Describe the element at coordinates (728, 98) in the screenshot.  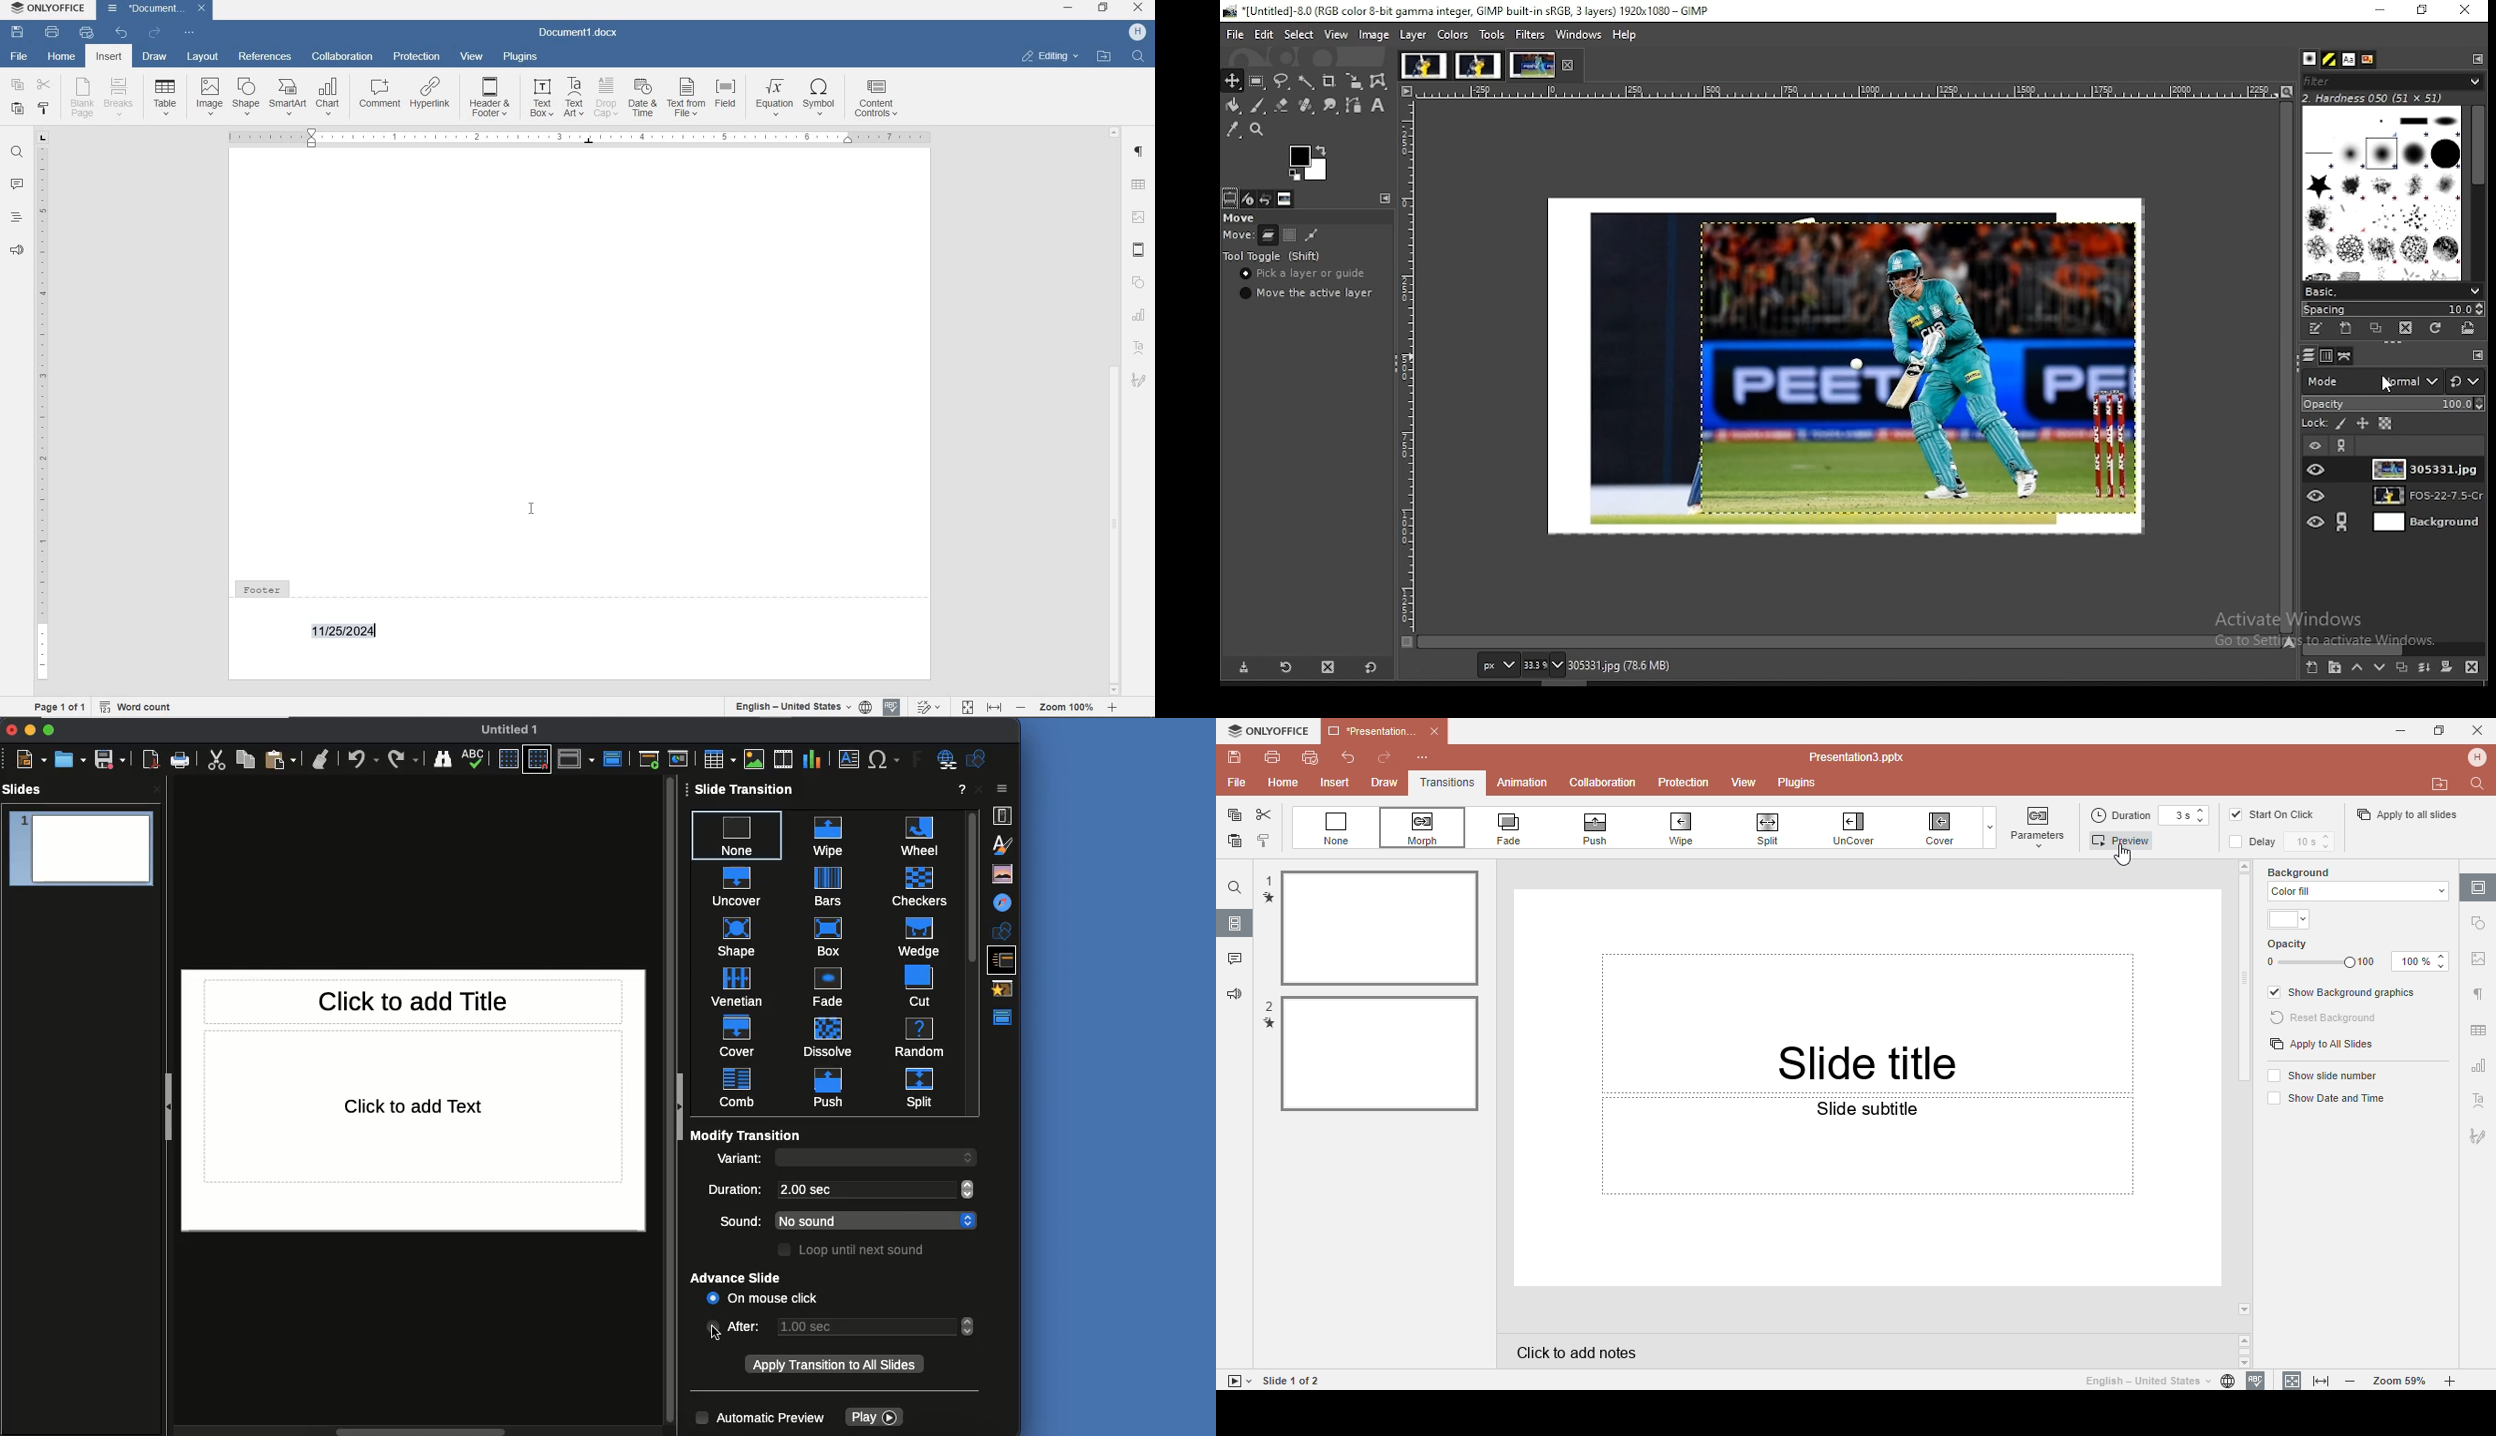
I see `field` at that location.